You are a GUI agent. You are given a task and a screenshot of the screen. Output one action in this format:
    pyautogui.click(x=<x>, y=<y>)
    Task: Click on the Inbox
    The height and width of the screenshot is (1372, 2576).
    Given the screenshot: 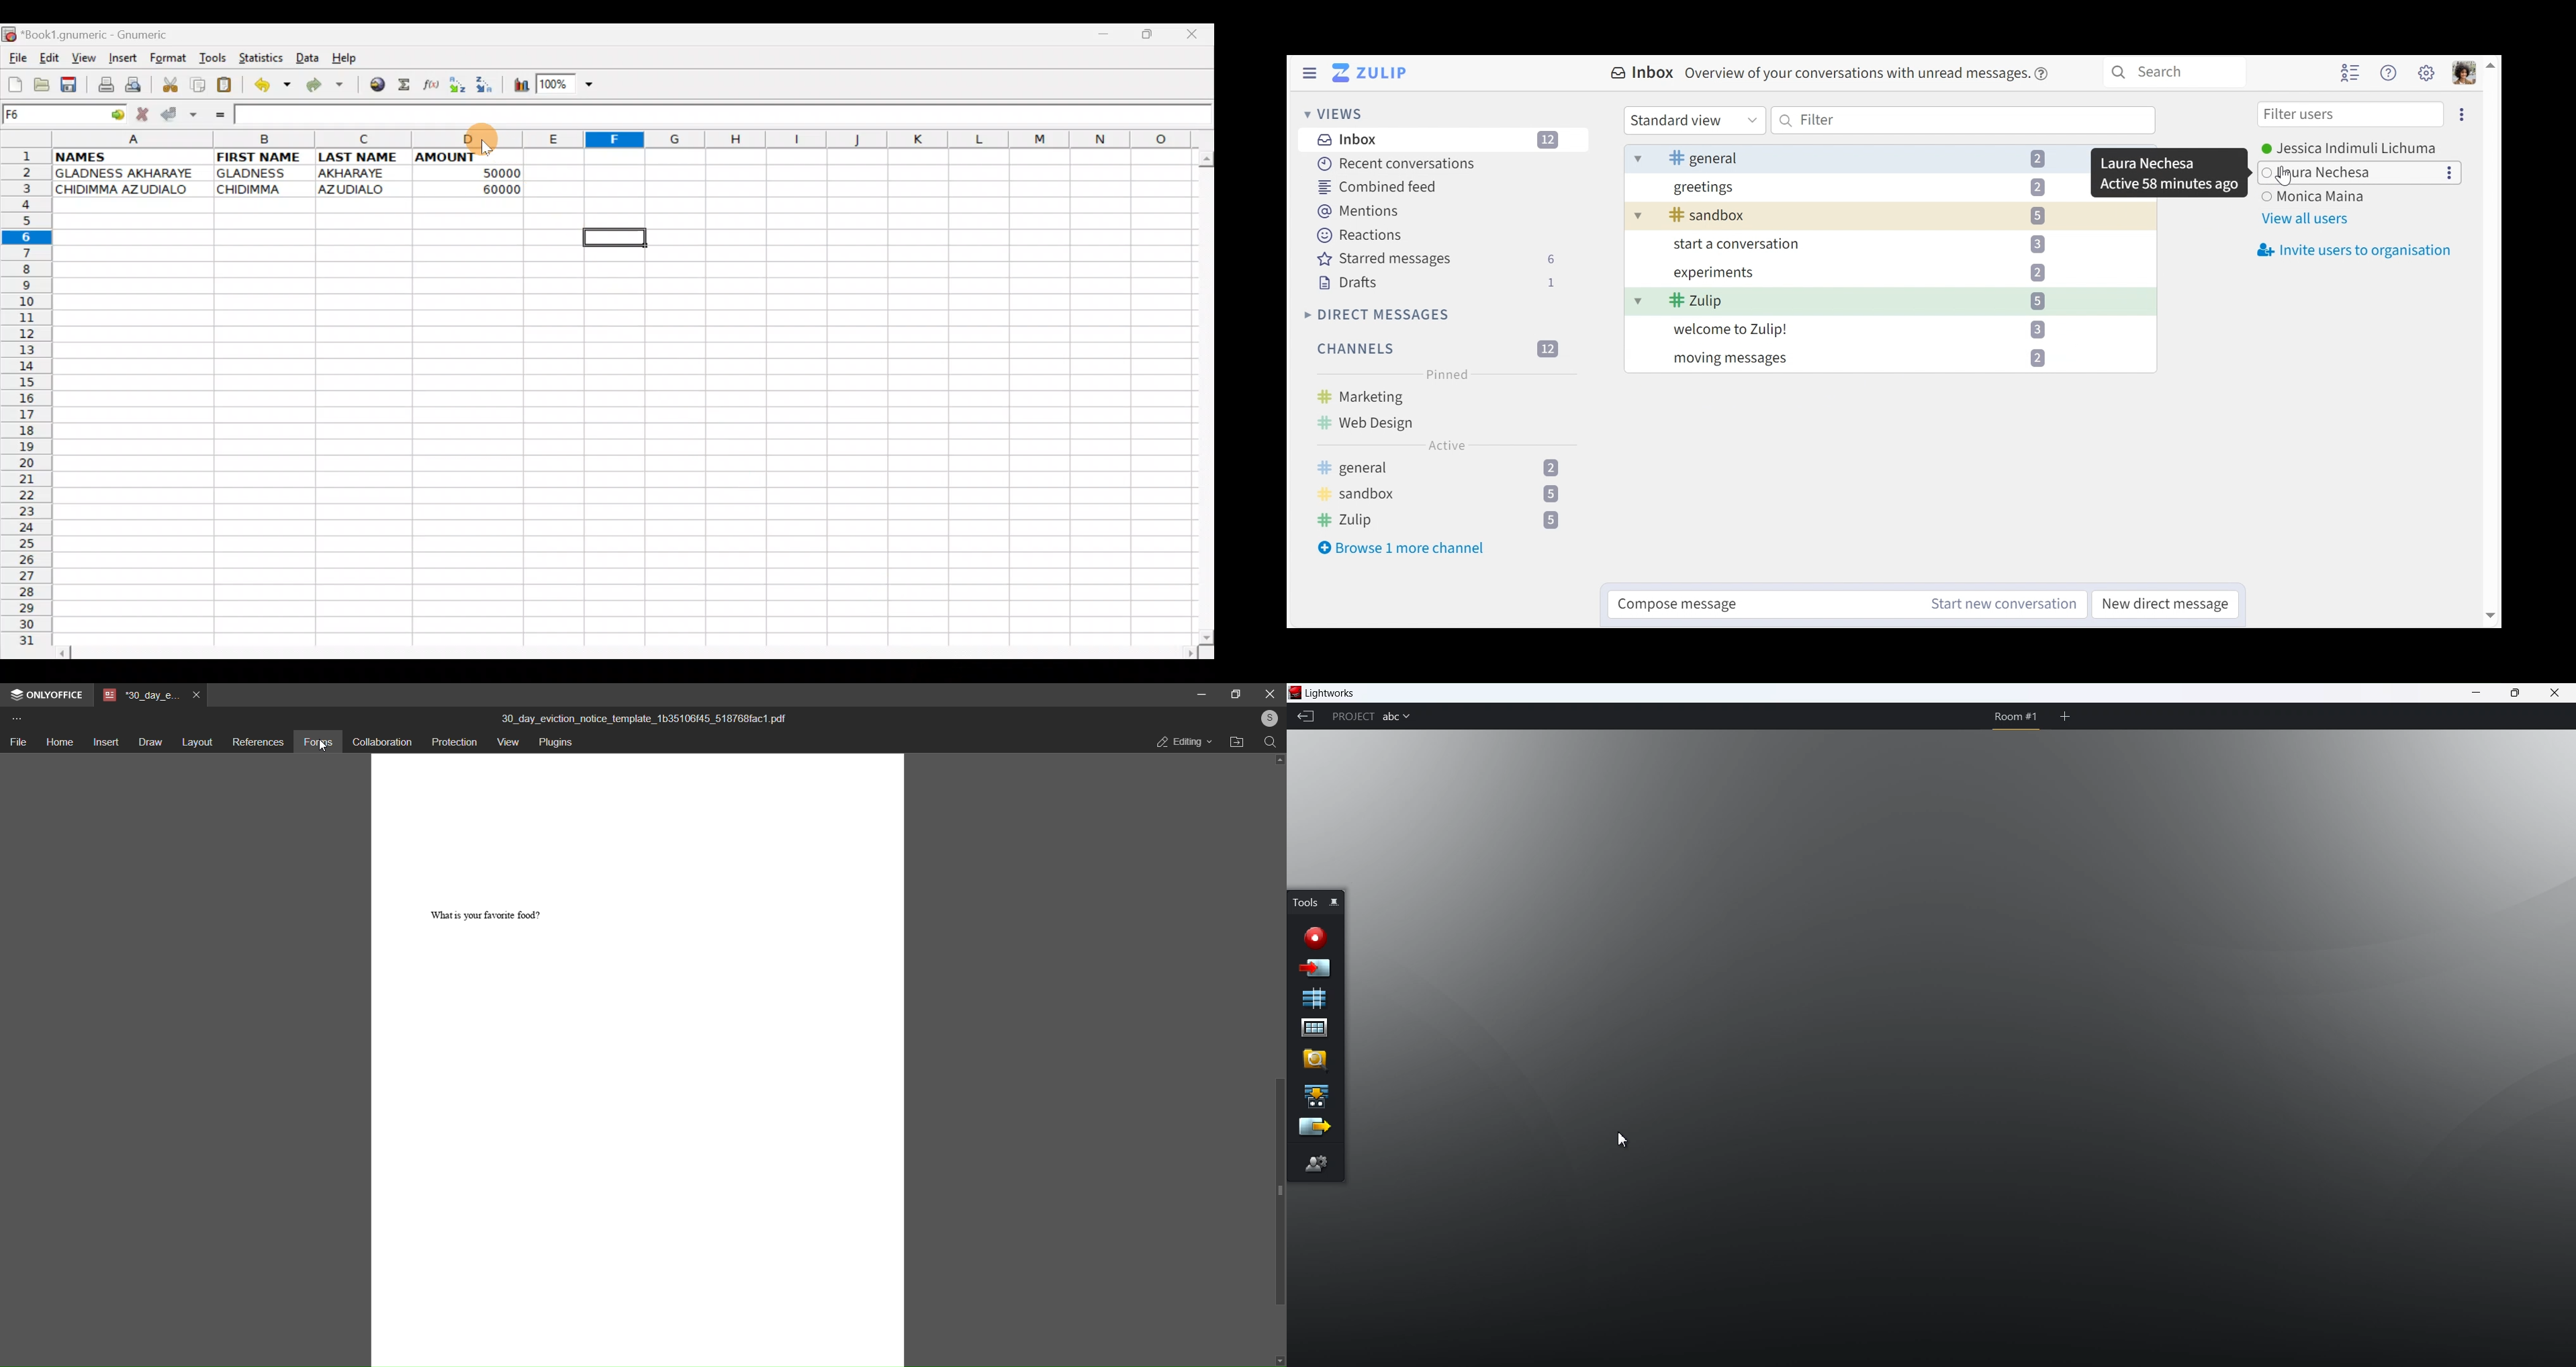 What is the action you would take?
    pyautogui.click(x=1831, y=73)
    